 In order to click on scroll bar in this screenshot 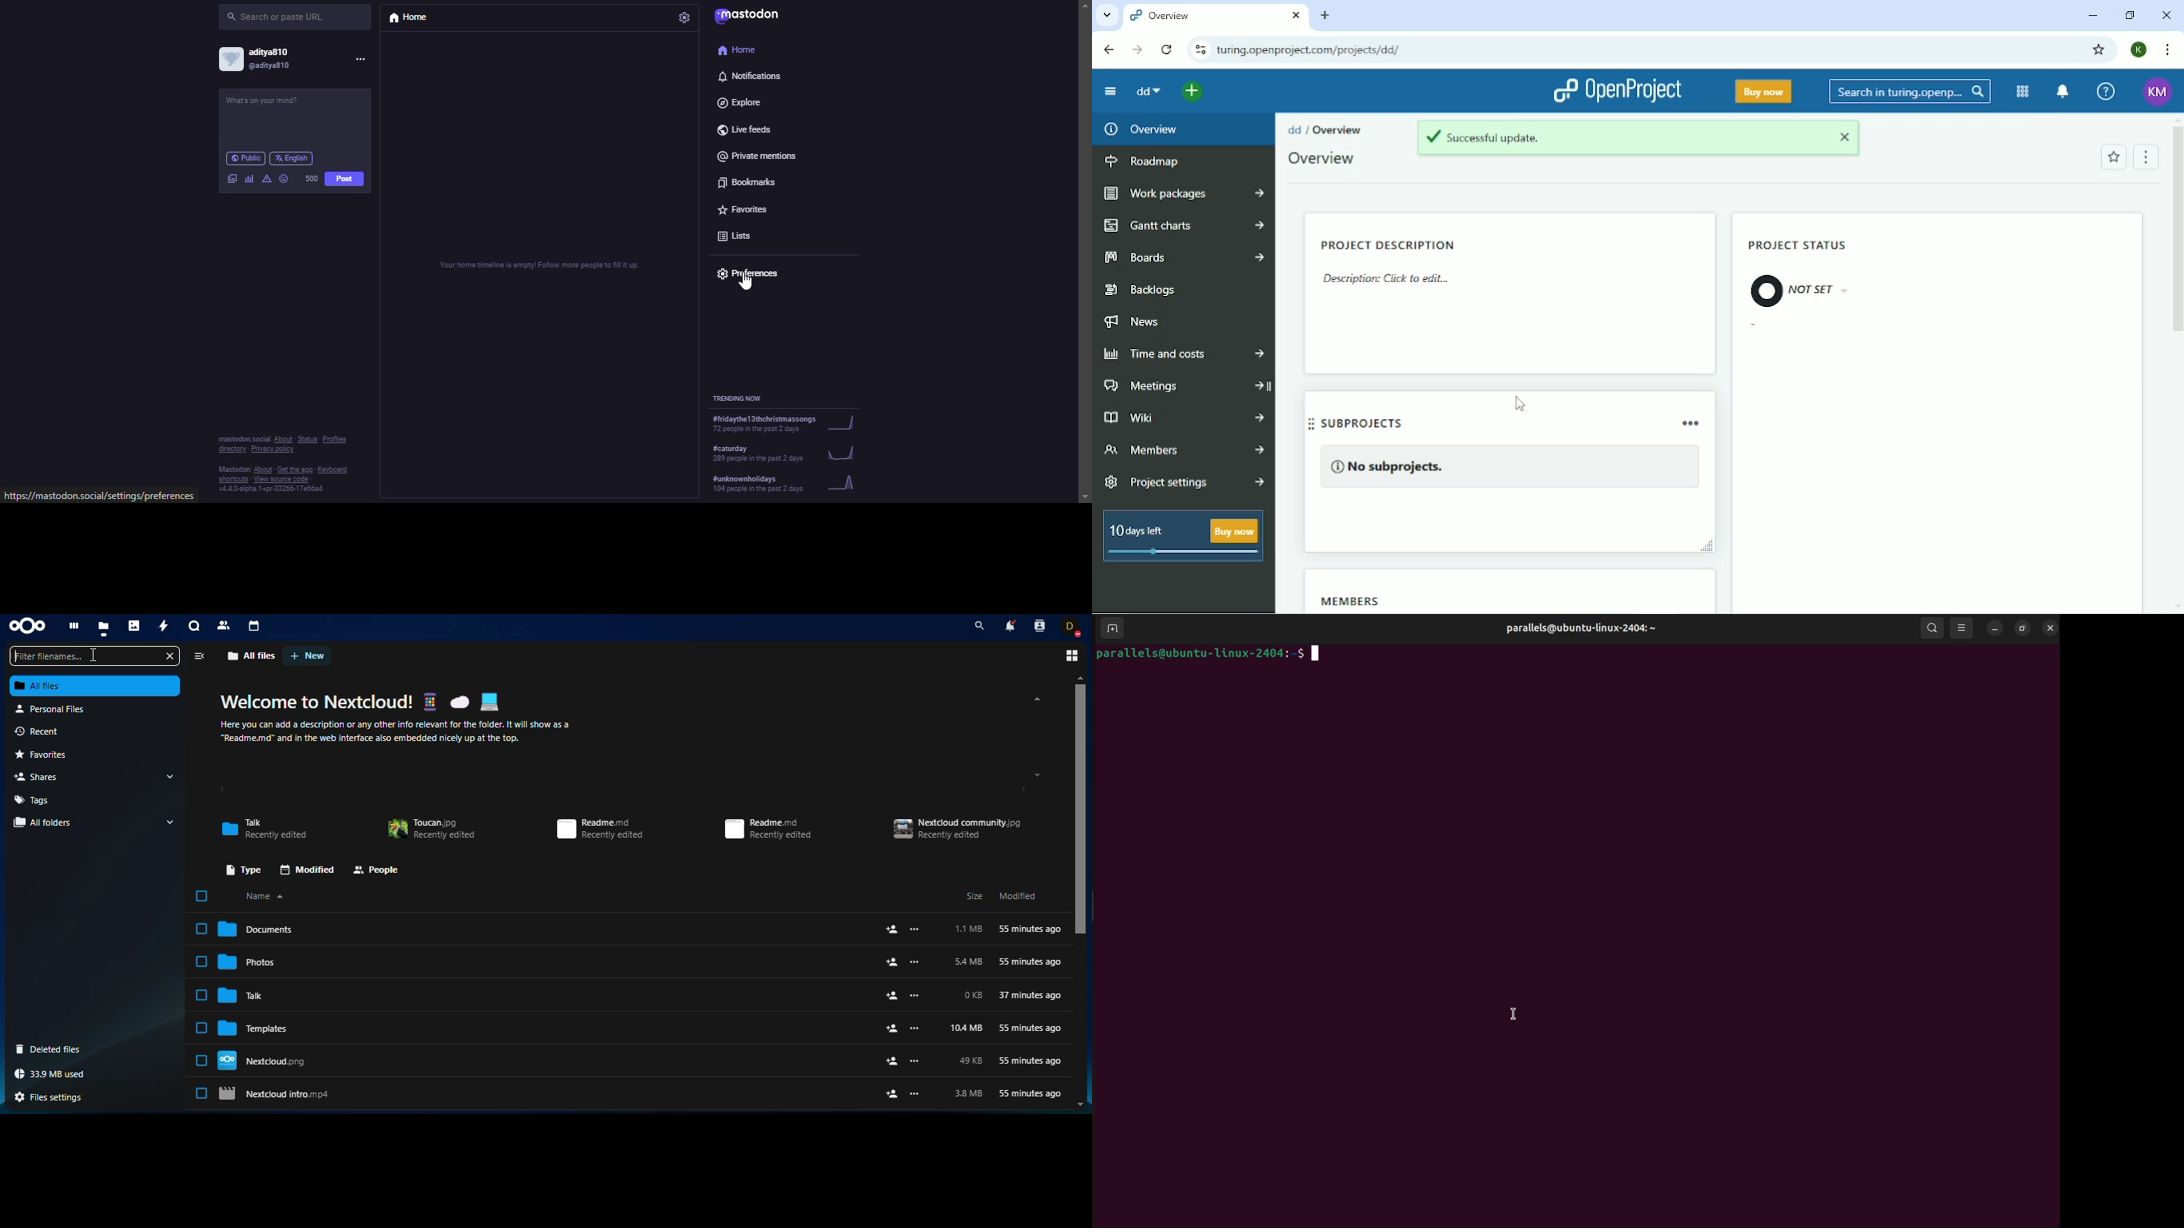, I will do `click(1080, 810)`.